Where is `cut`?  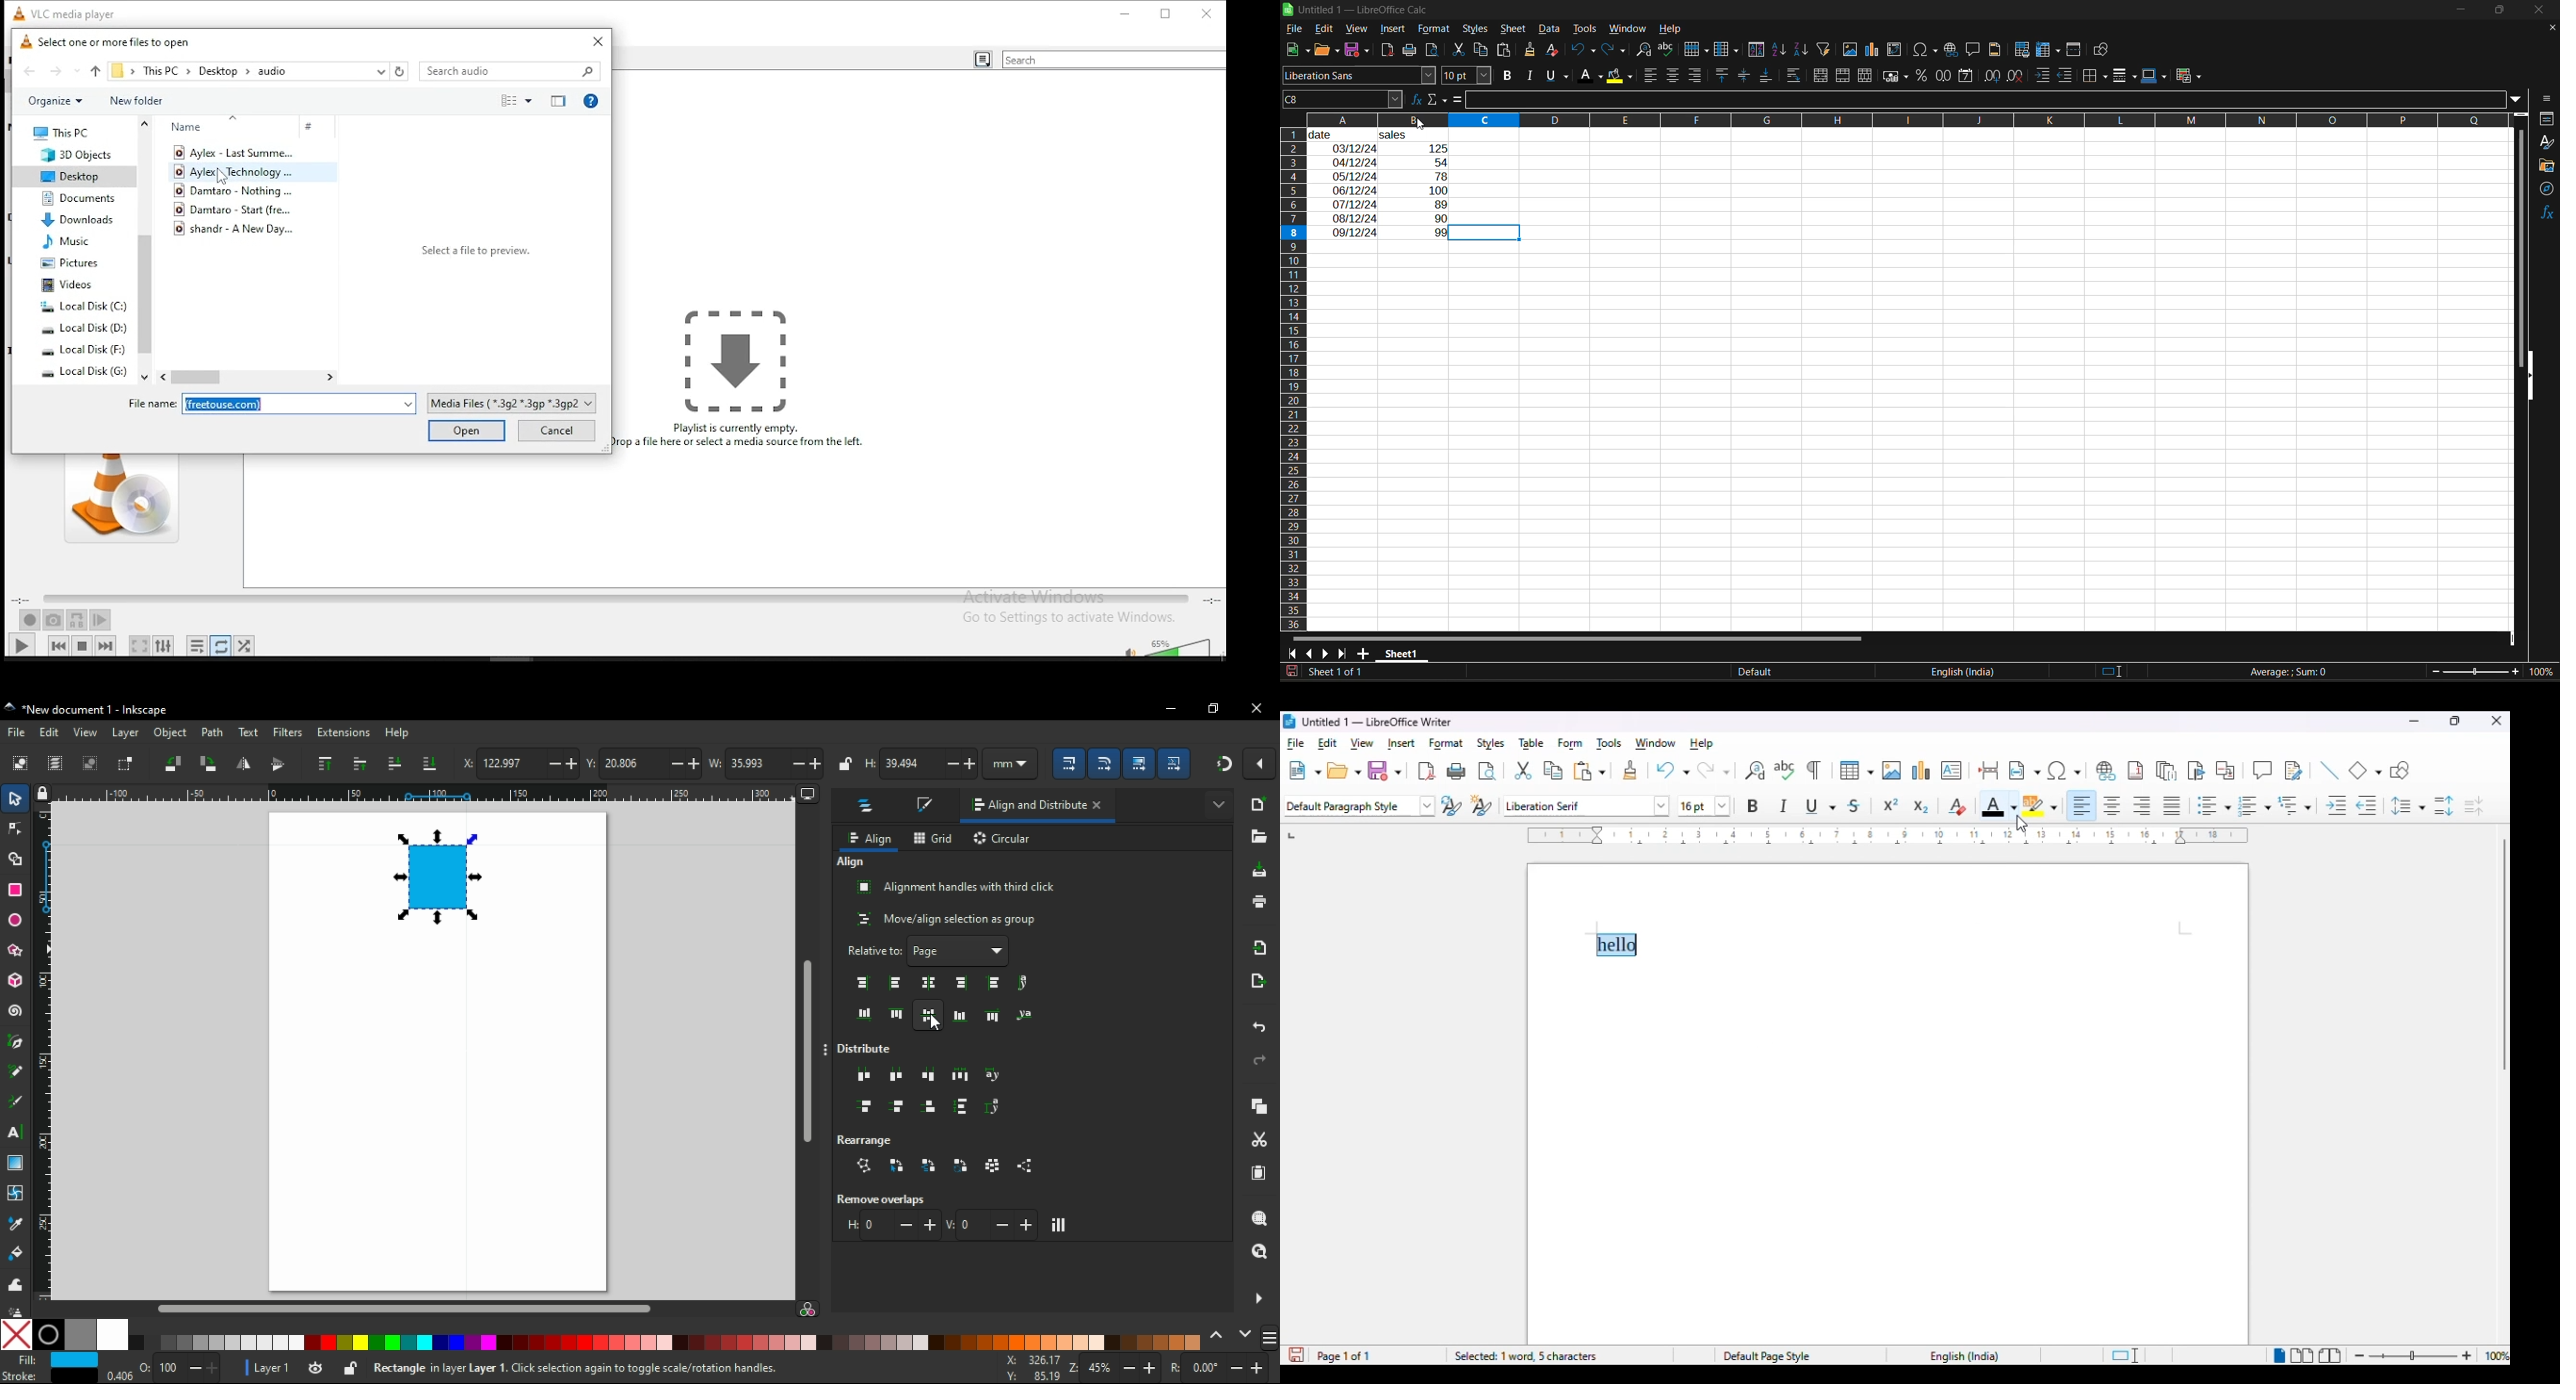 cut is located at coordinates (1460, 48).